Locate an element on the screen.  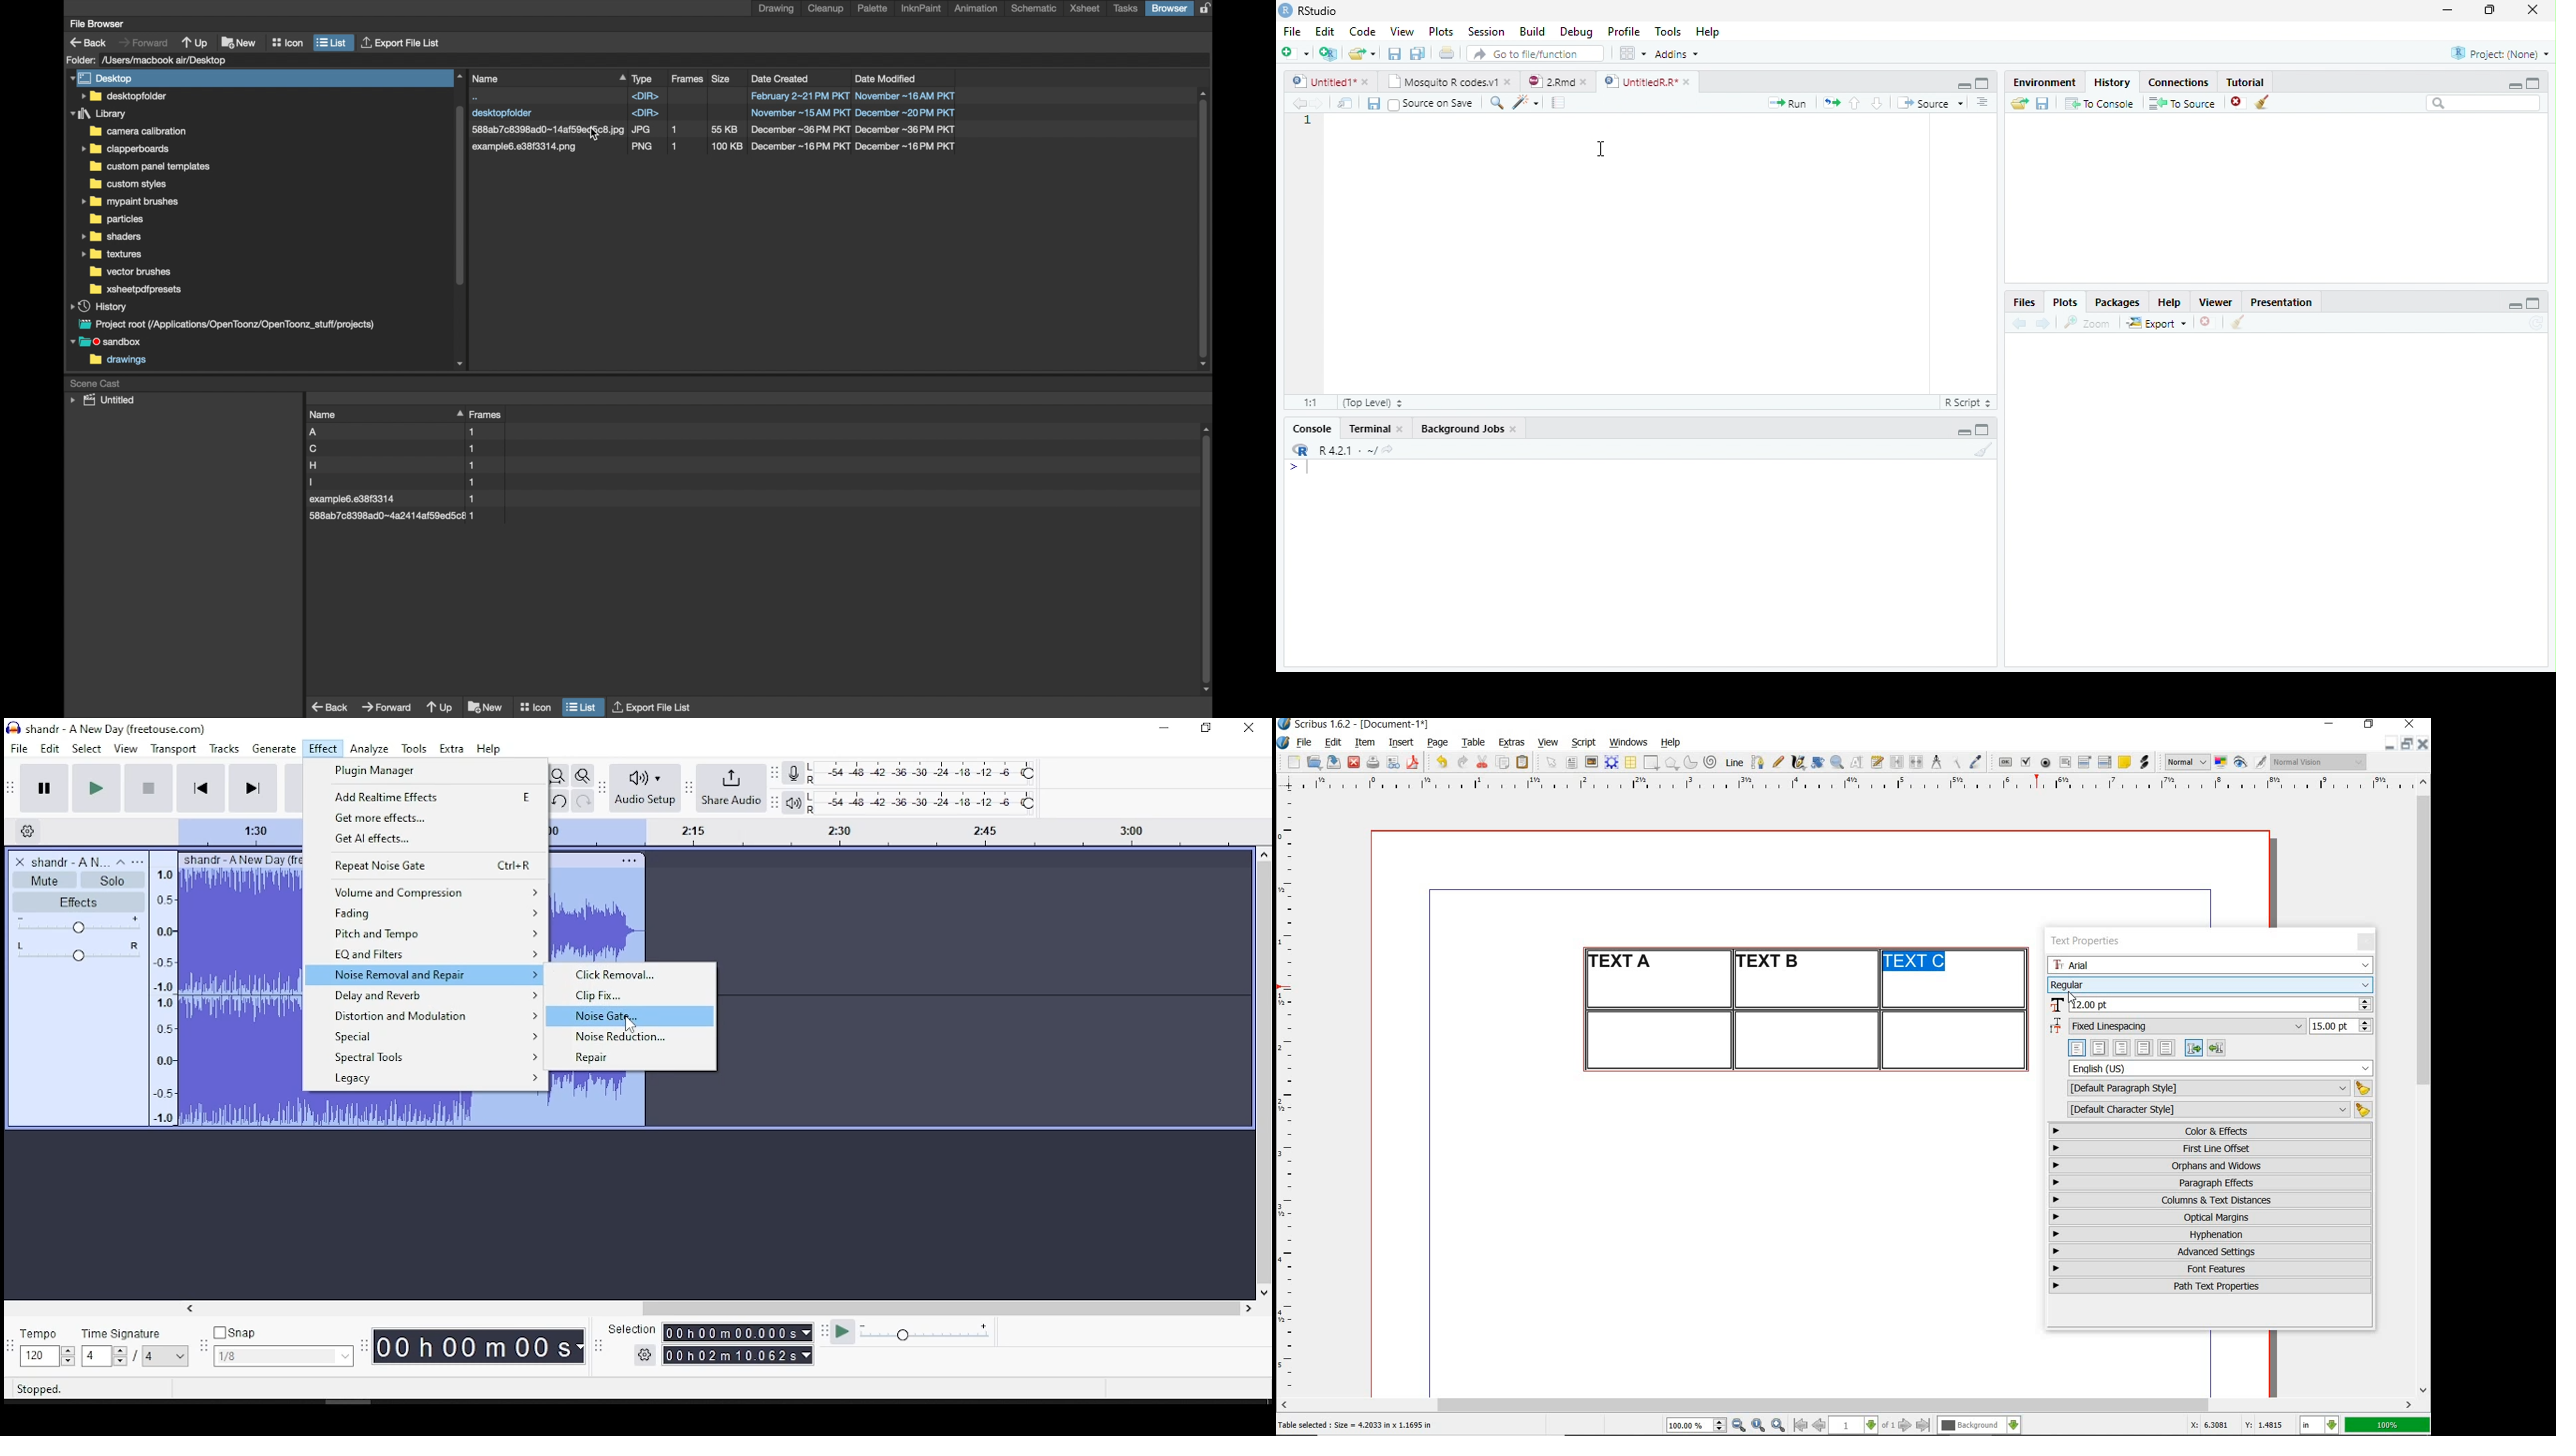
Down is located at coordinates (1878, 104).